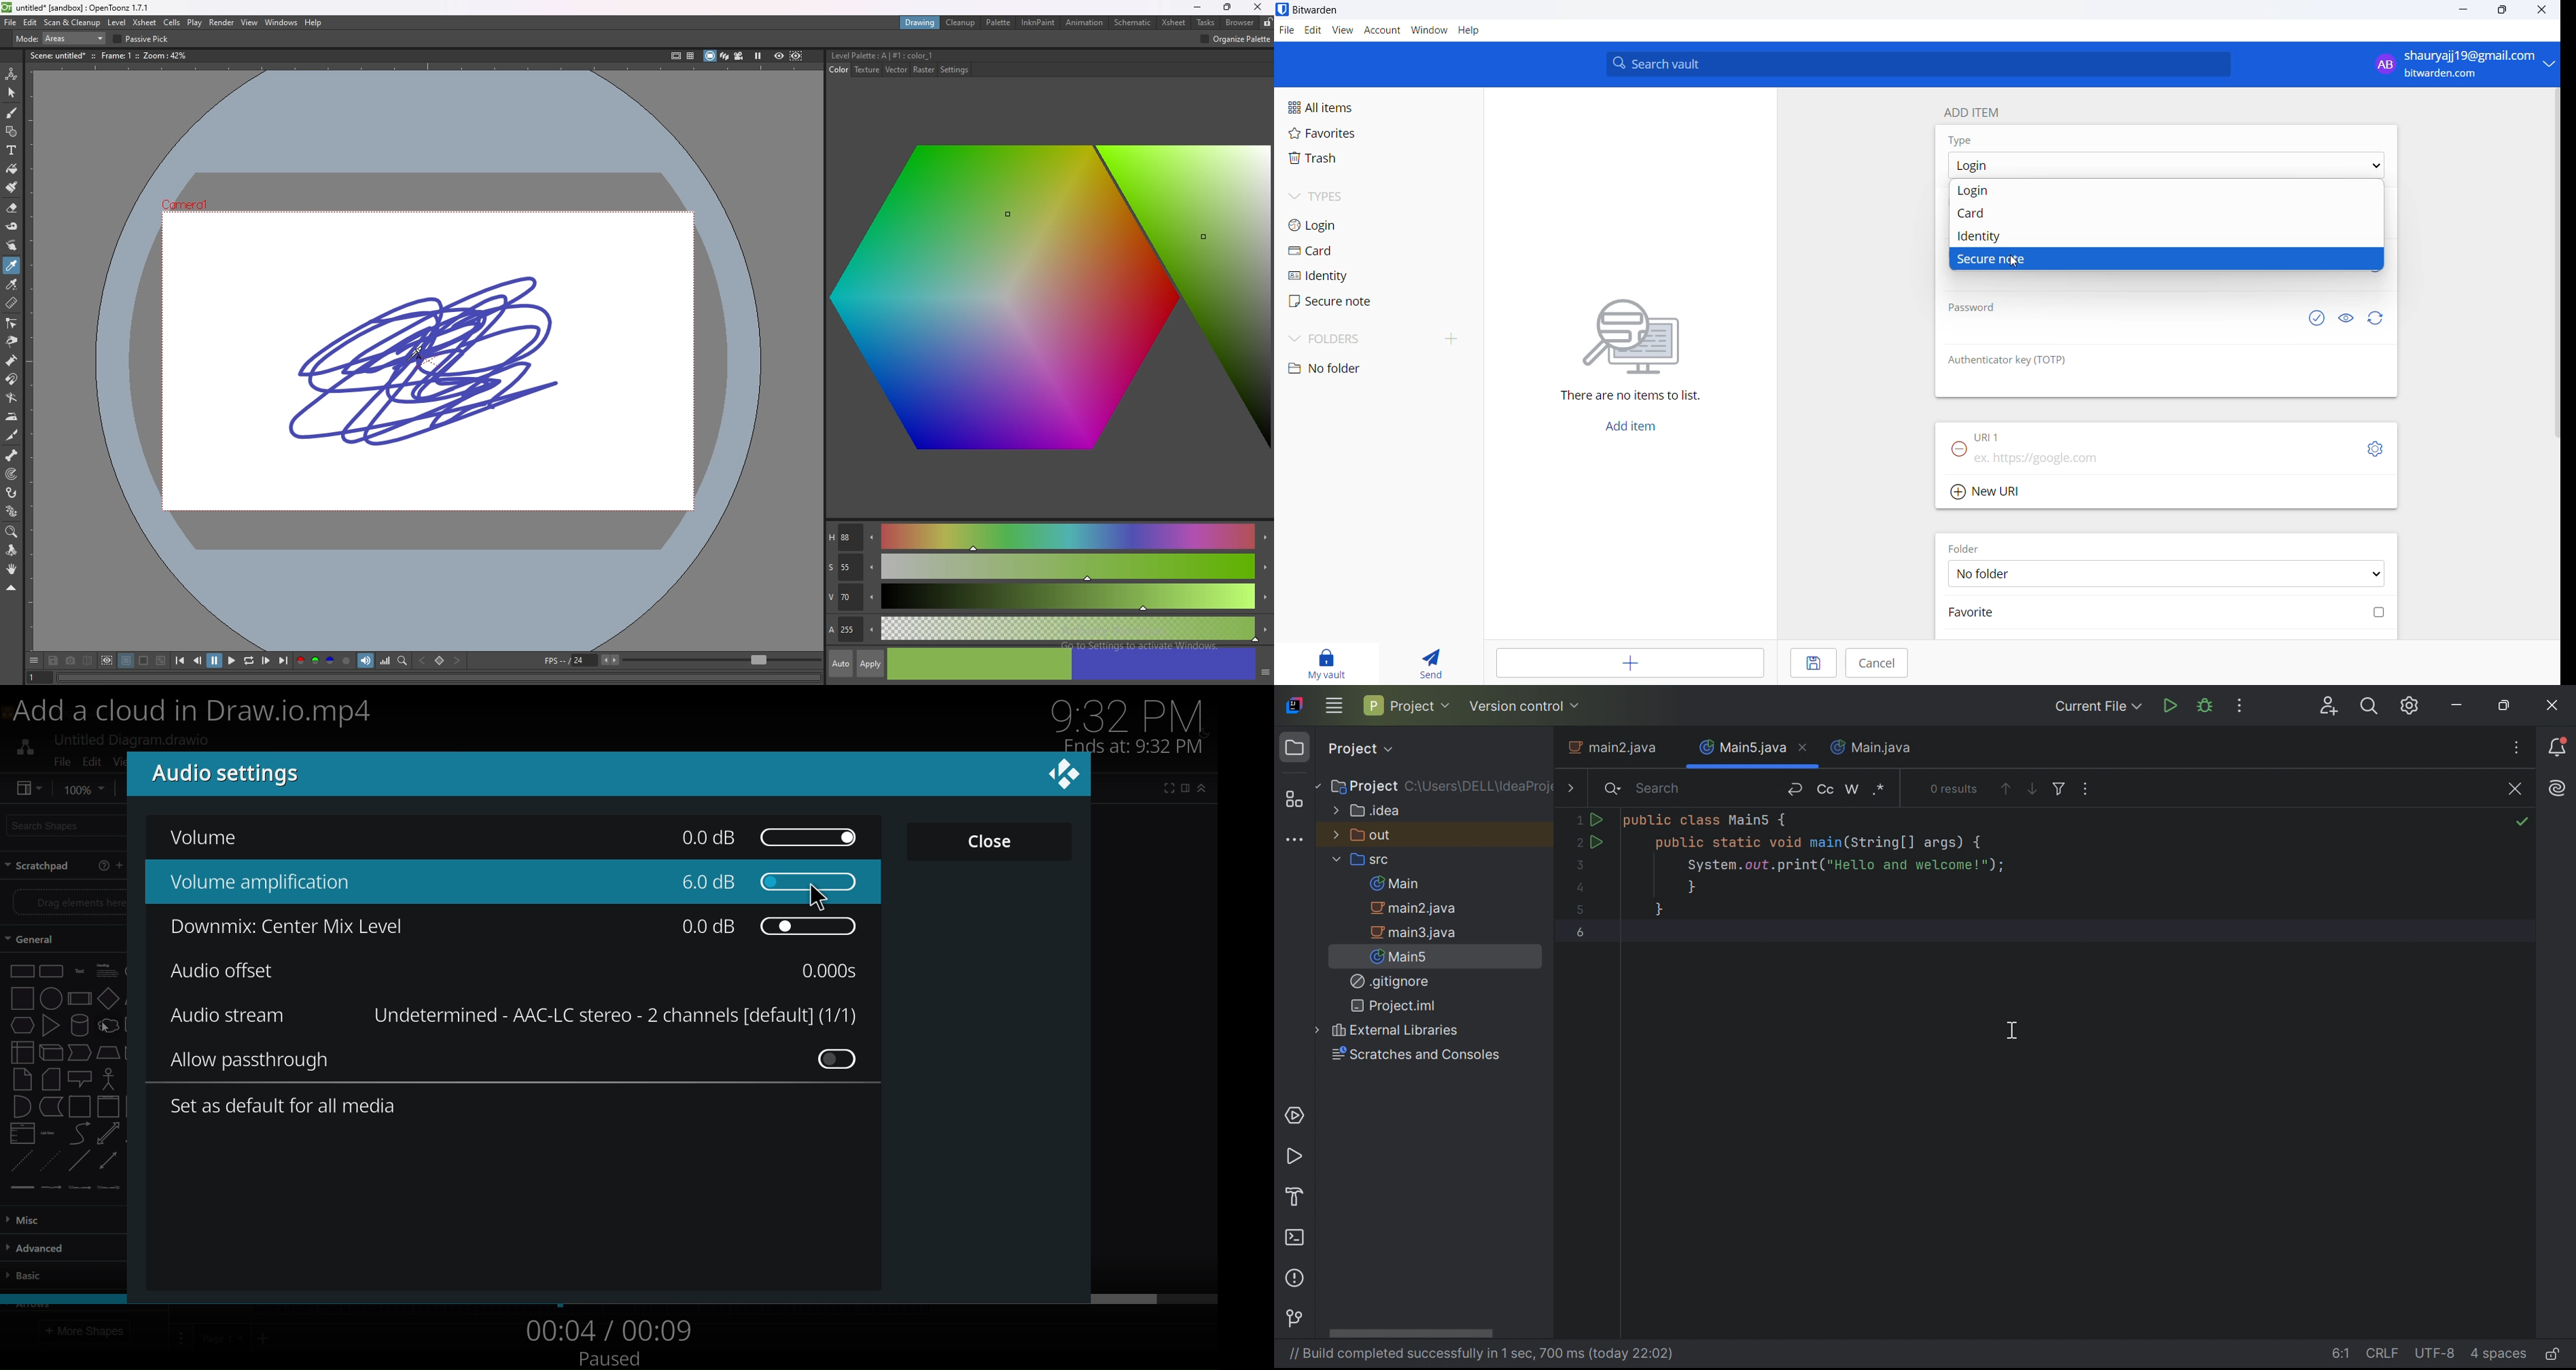 The image size is (2576, 1372). Describe the element at coordinates (265, 660) in the screenshot. I see `next frame` at that location.